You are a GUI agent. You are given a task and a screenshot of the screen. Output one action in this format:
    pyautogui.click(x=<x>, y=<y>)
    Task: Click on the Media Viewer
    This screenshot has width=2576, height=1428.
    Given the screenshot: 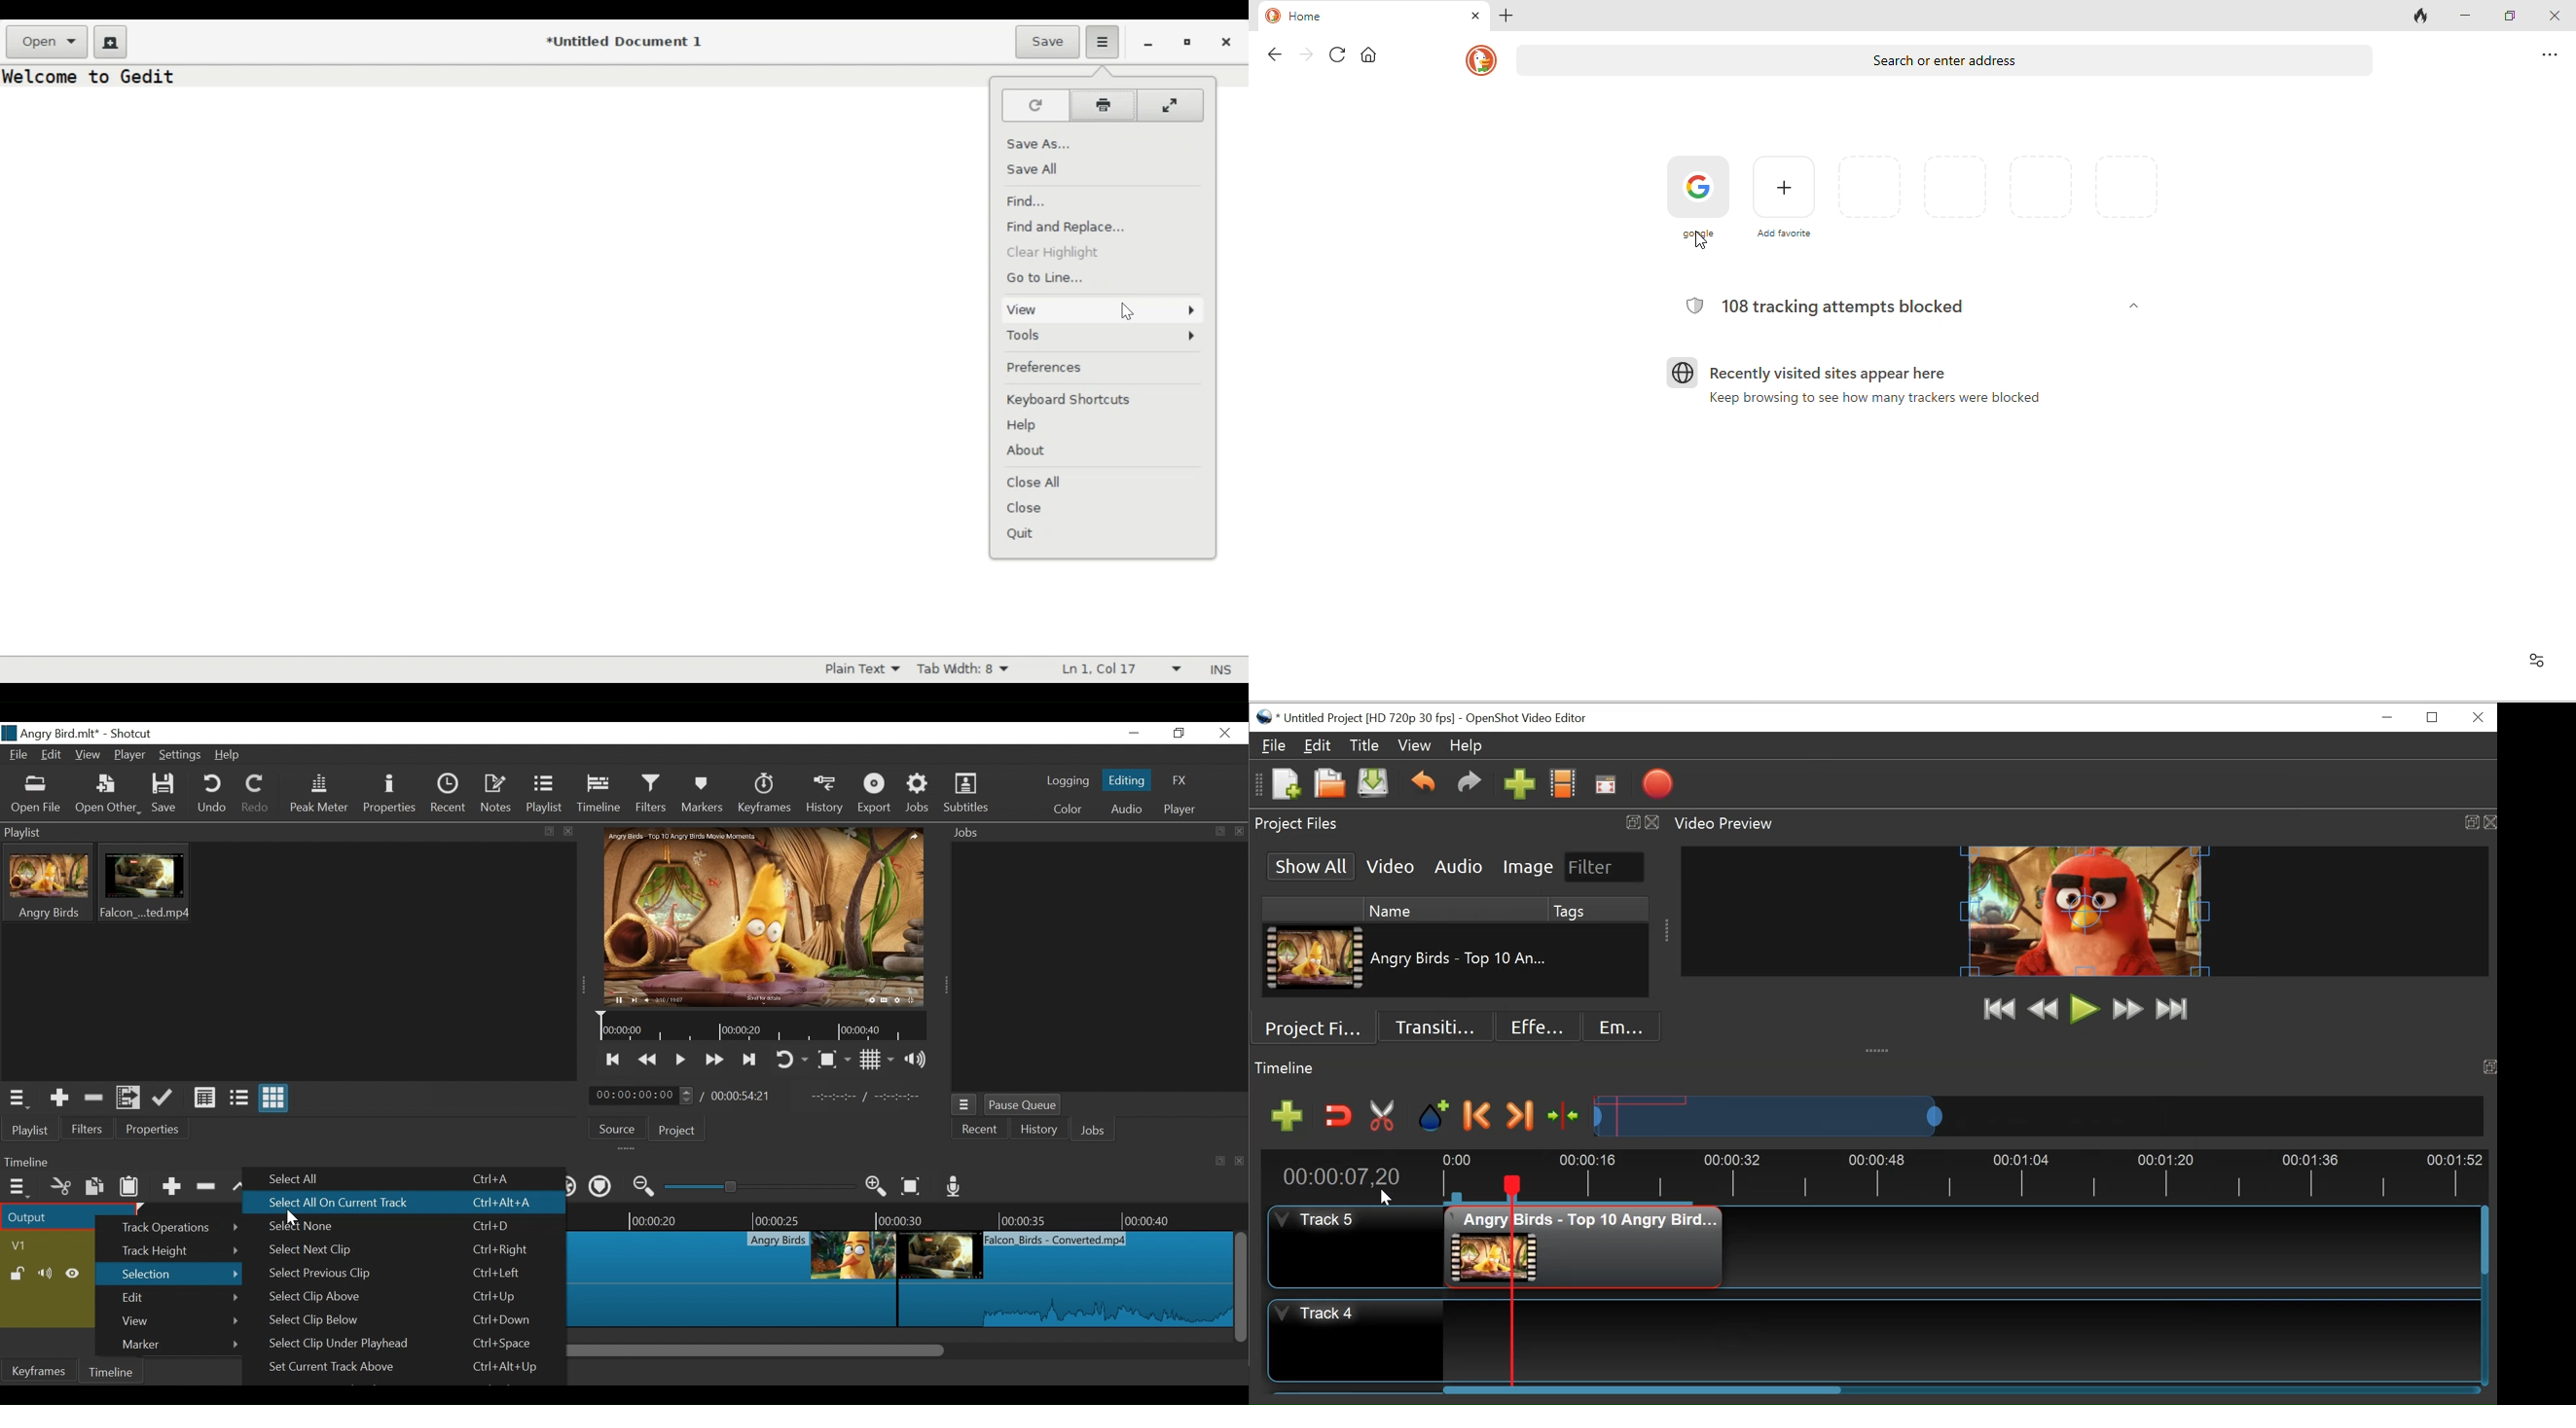 What is the action you would take?
    pyautogui.click(x=761, y=917)
    